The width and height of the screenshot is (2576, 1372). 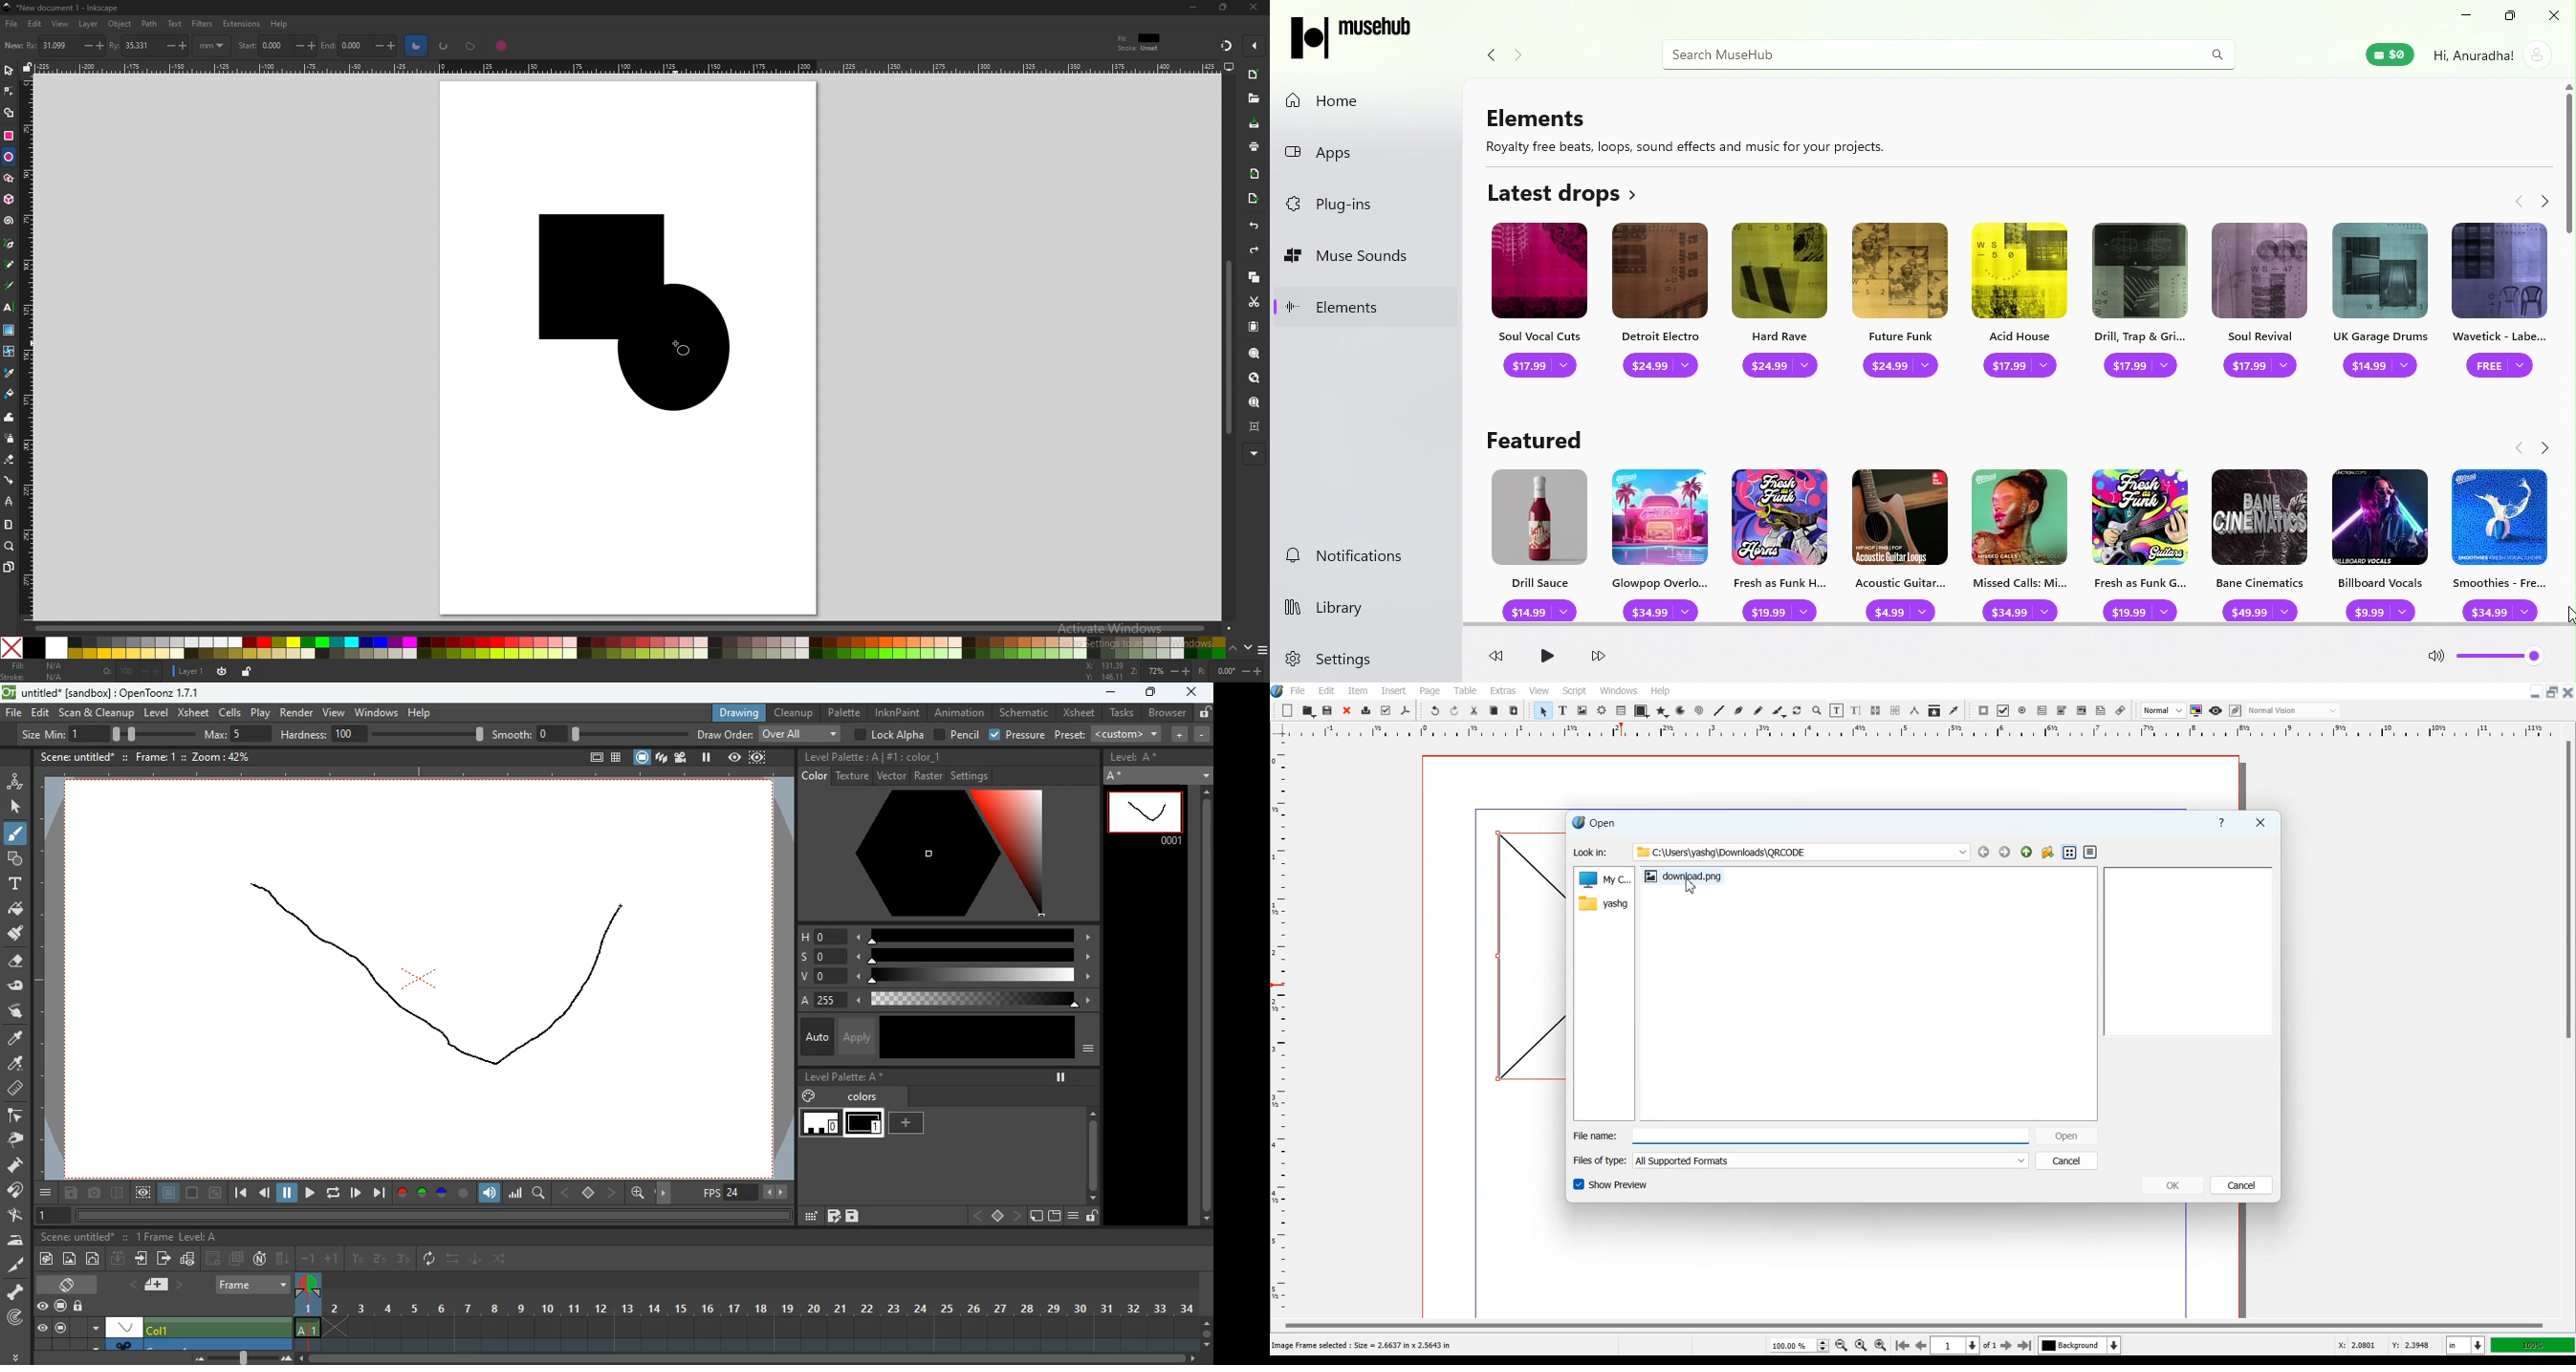 What do you see at coordinates (16, 986) in the screenshot?
I see `glue` at bounding box center [16, 986].